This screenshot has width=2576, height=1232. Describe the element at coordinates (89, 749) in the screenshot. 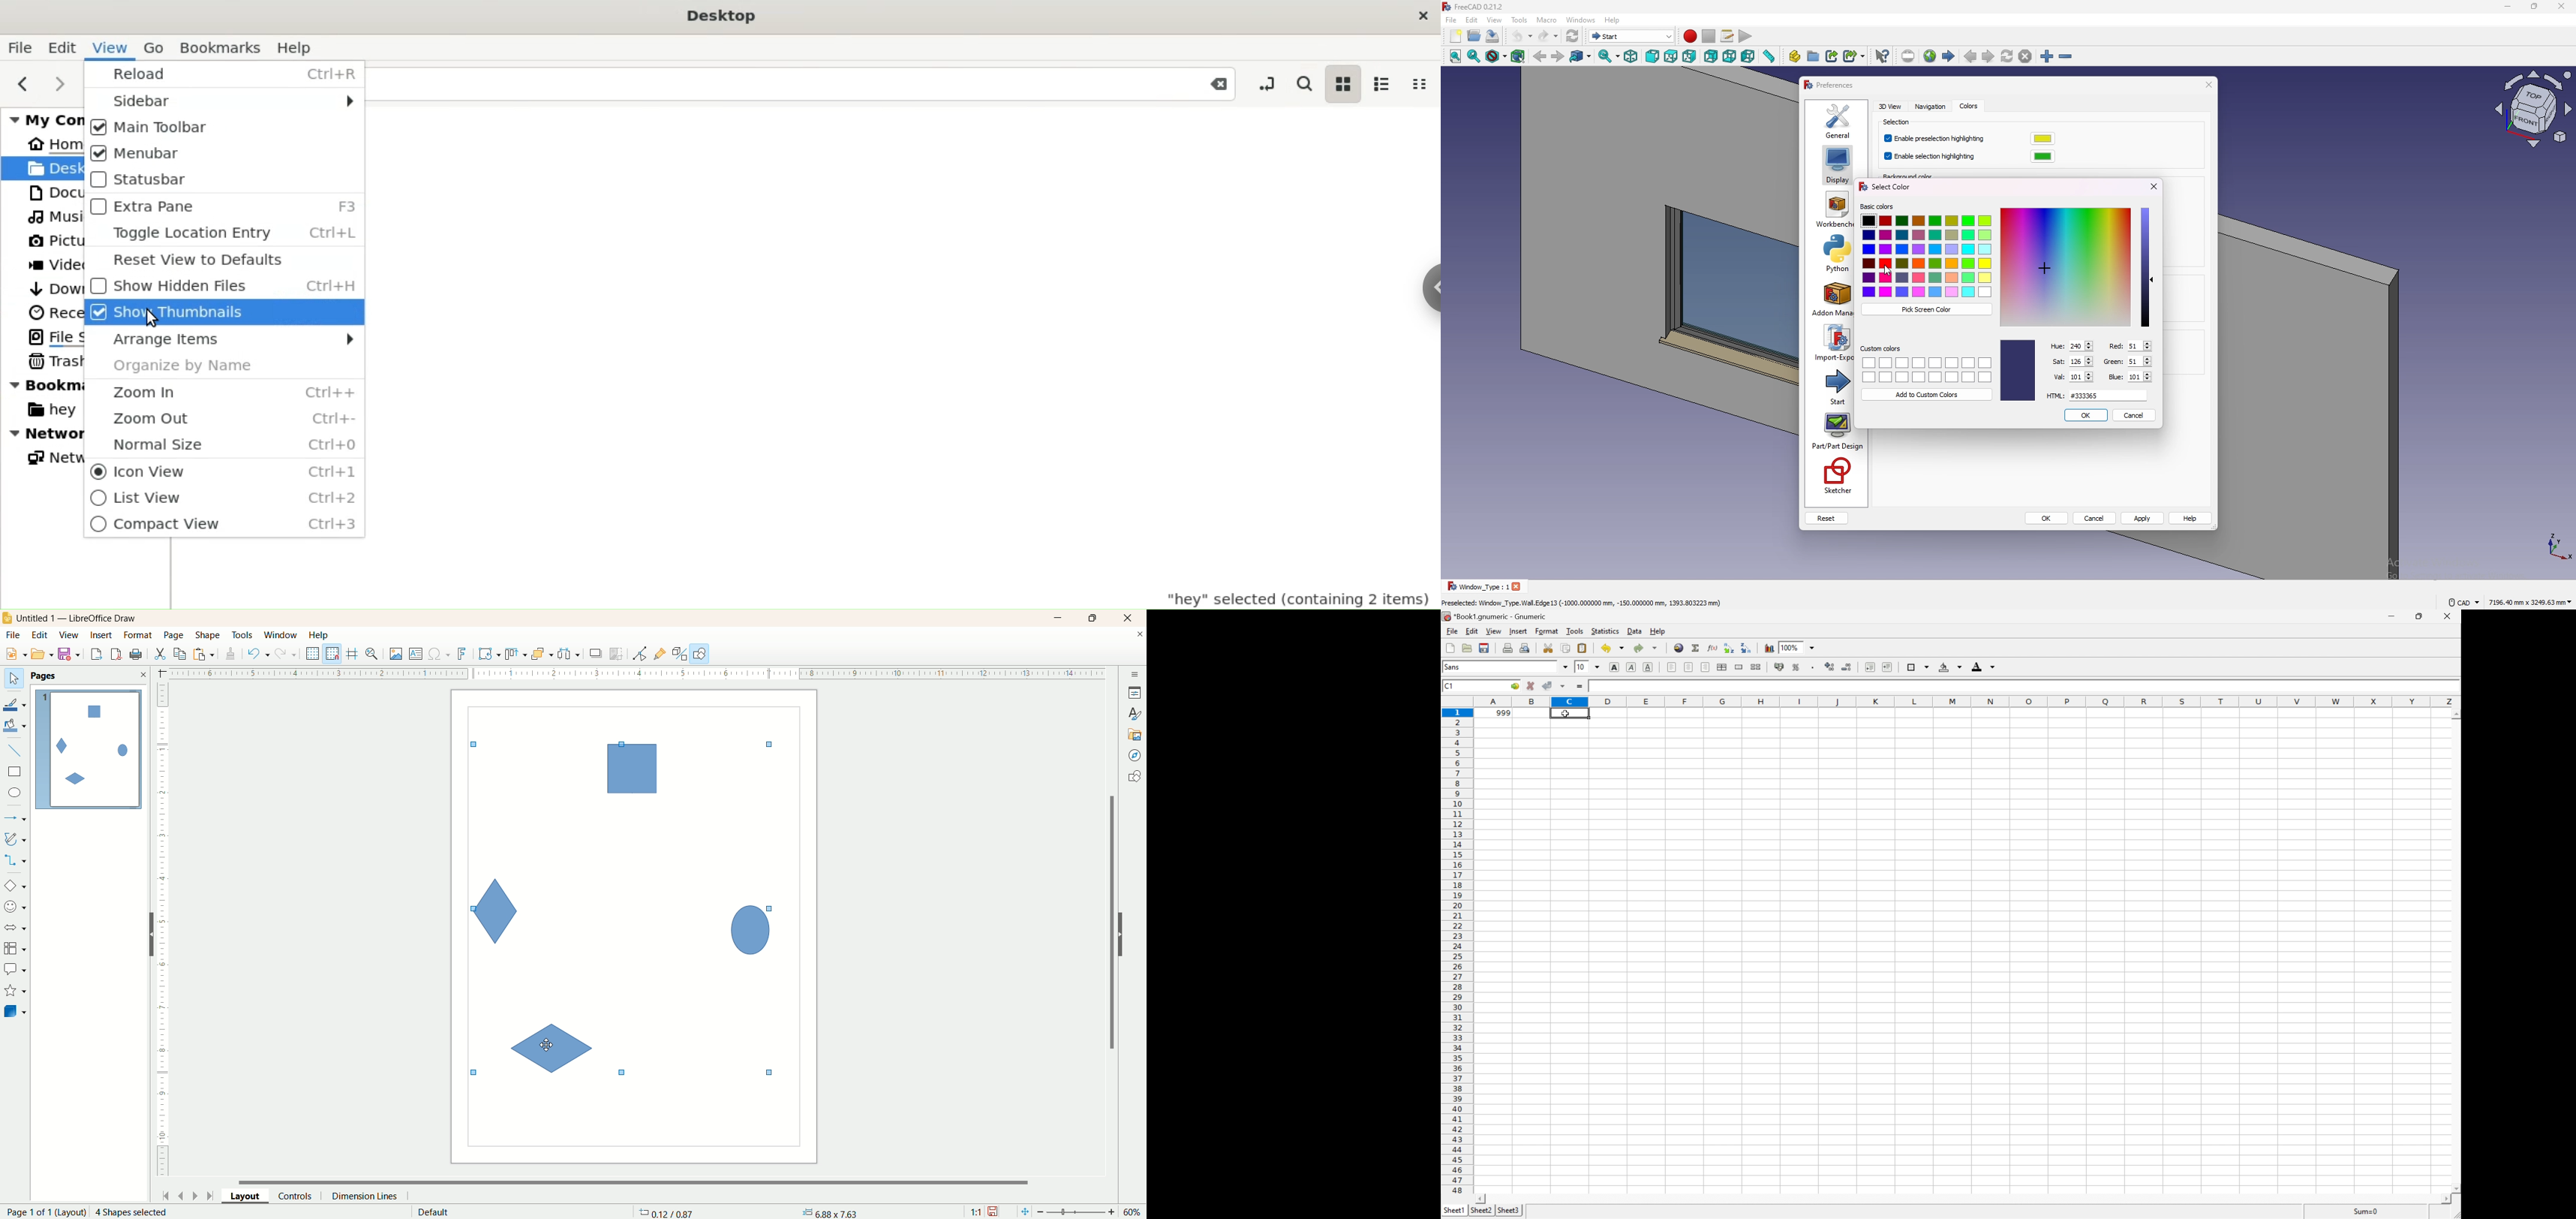

I see `page1` at that location.